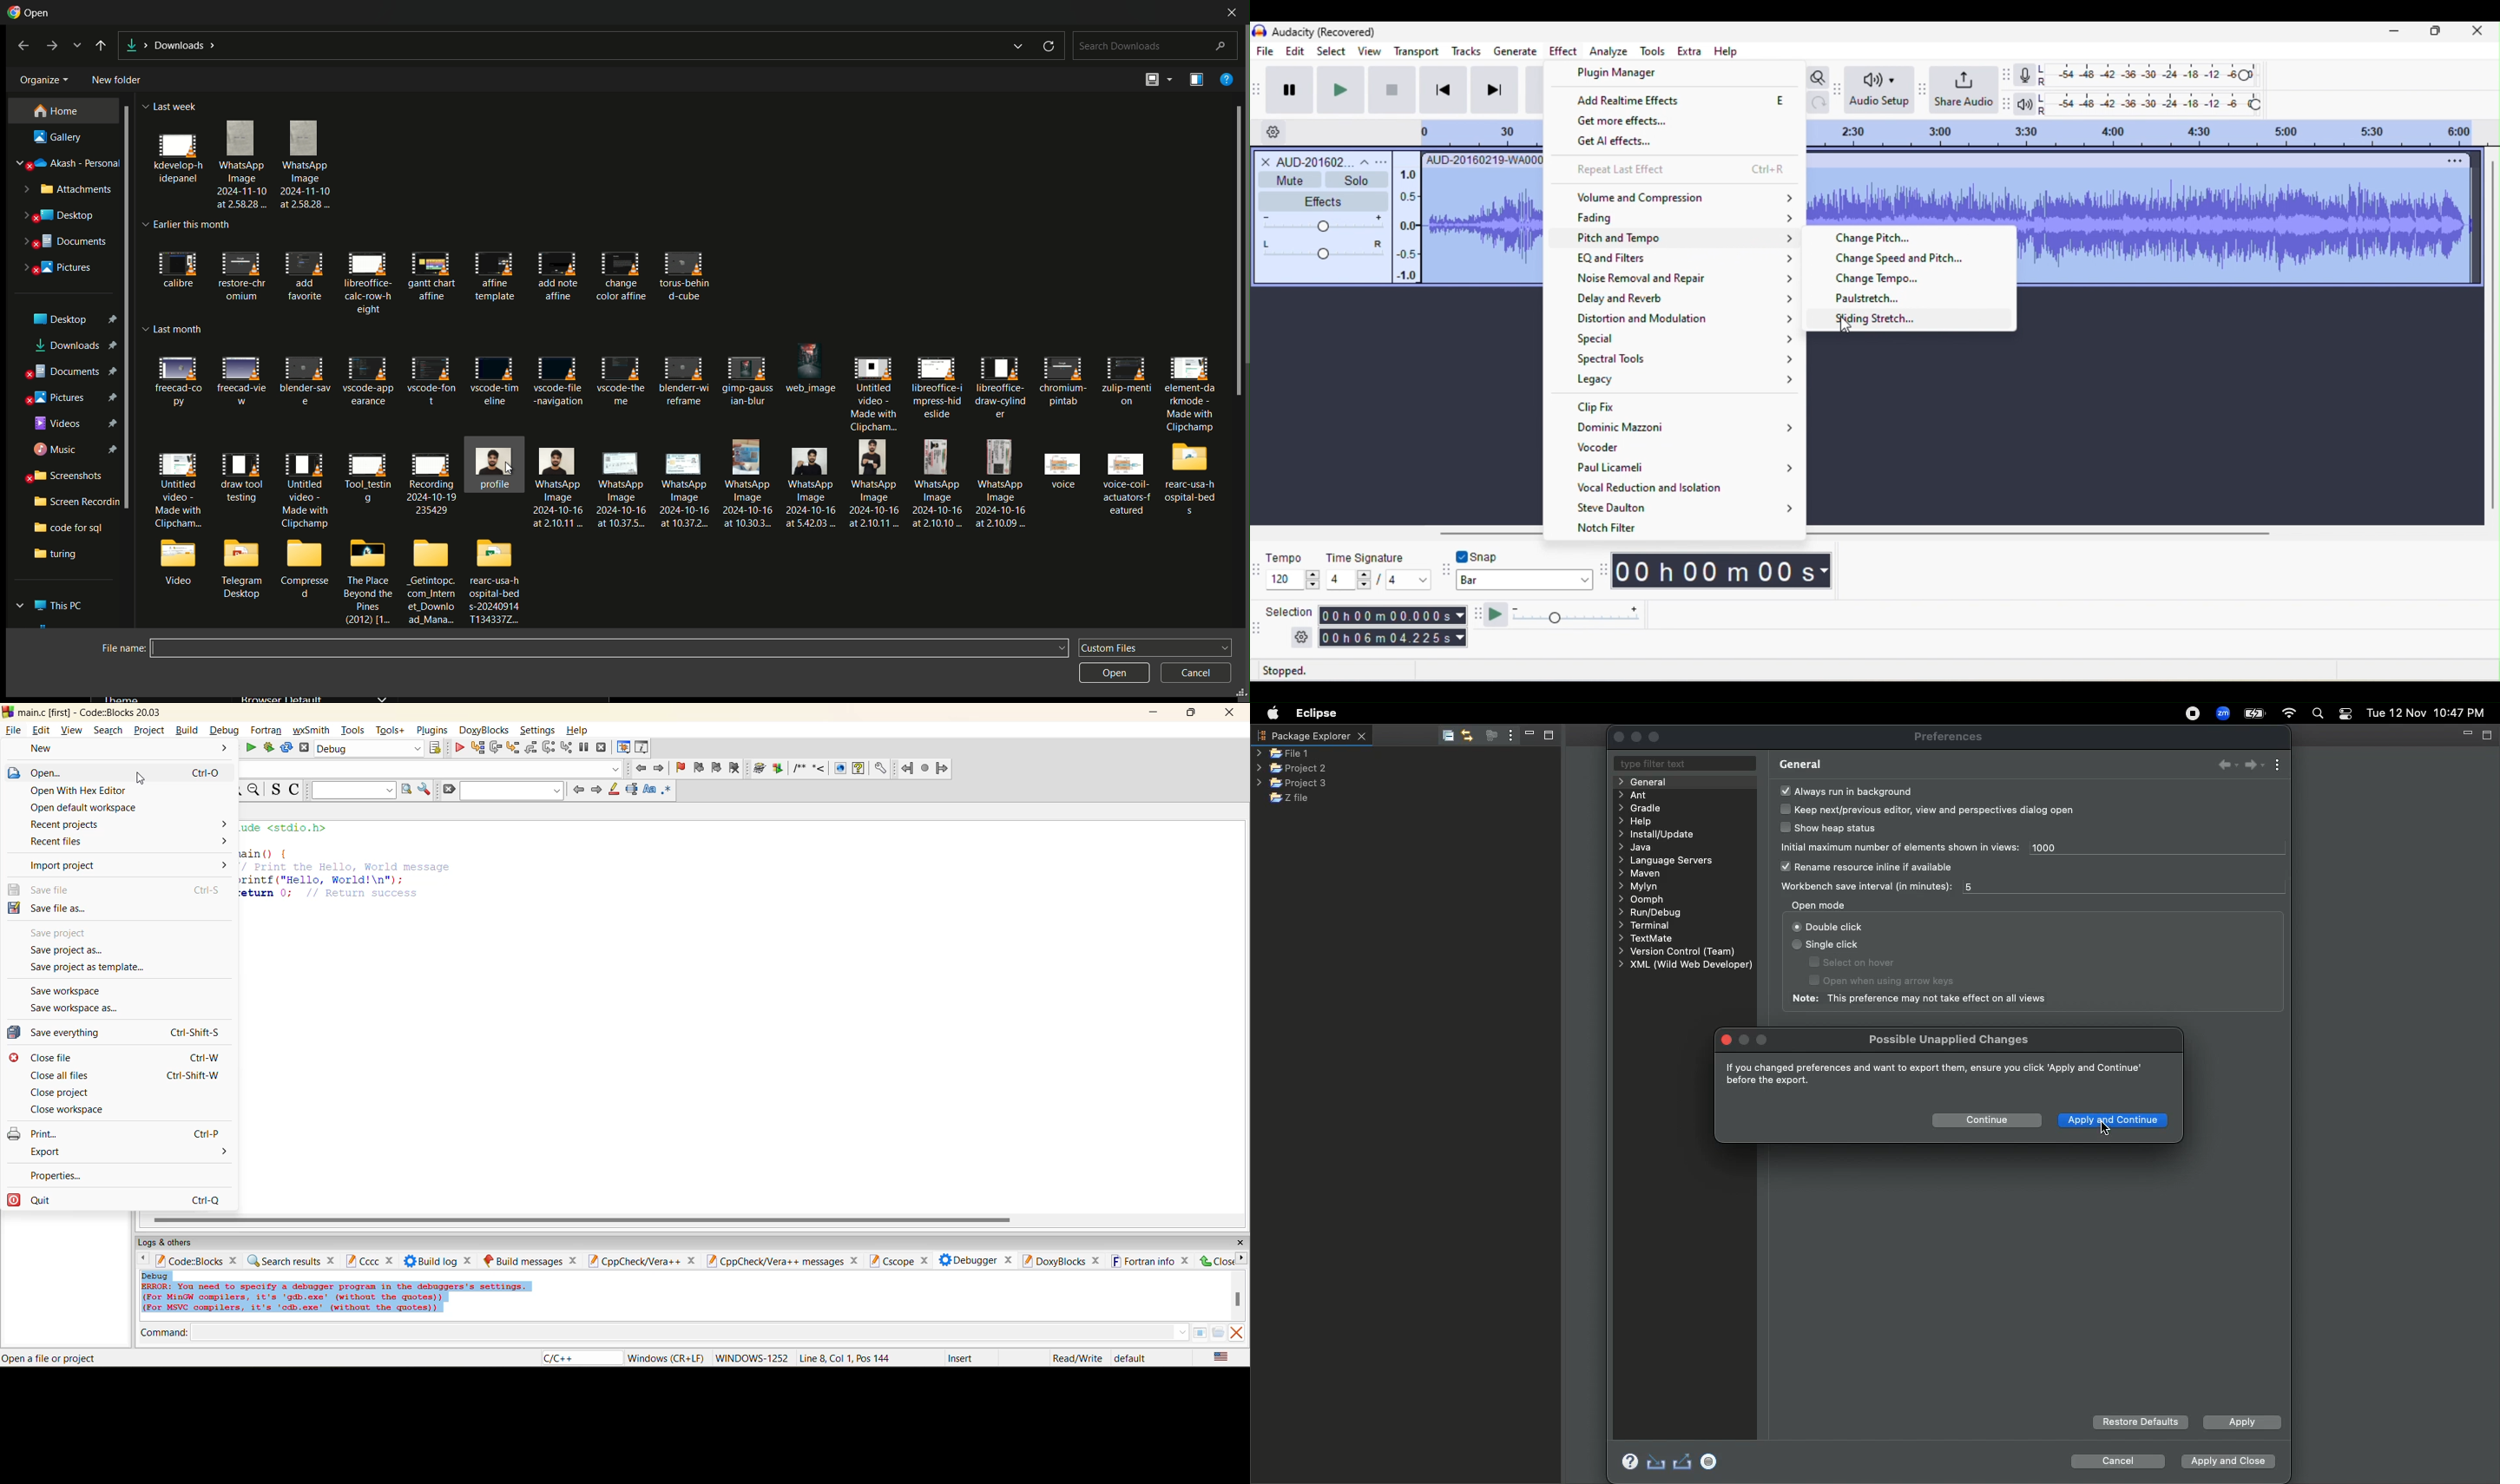 The image size is (2520, 1484). I want to click on jump forward, so click(660, 767).